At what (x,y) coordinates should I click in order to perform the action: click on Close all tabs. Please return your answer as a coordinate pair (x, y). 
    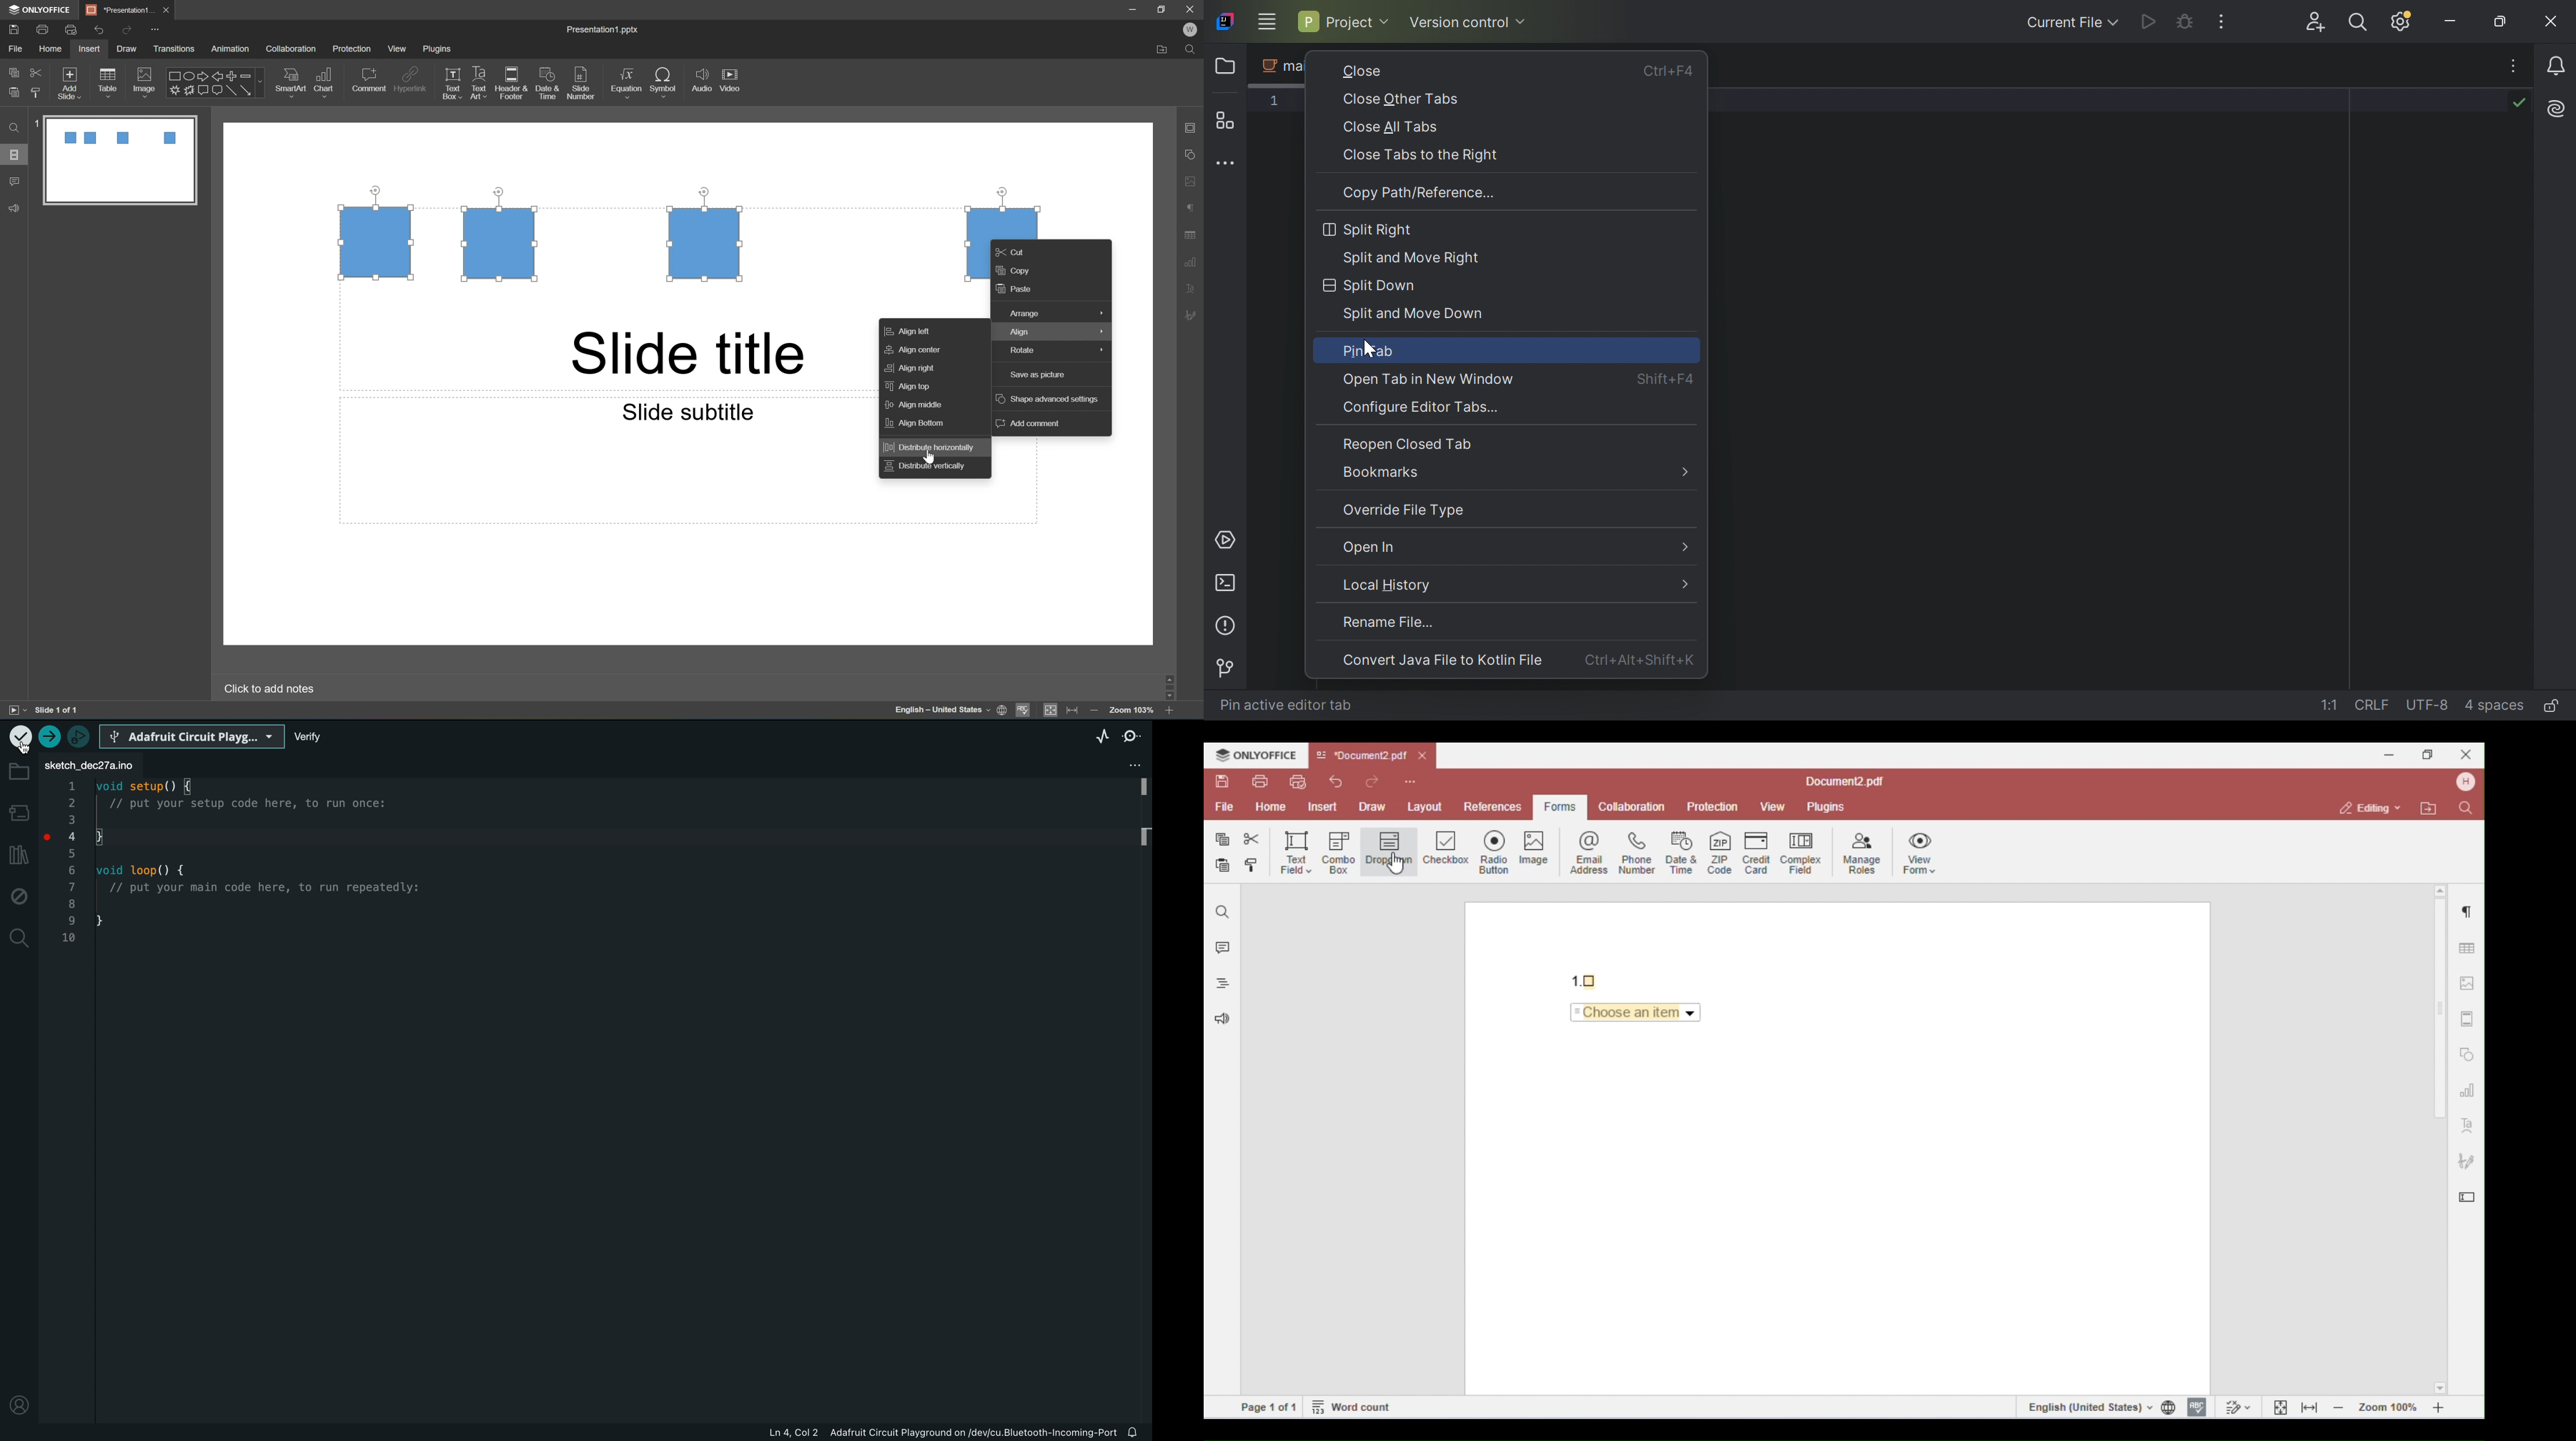
    Looking at the image, I should click on (1388, 128).